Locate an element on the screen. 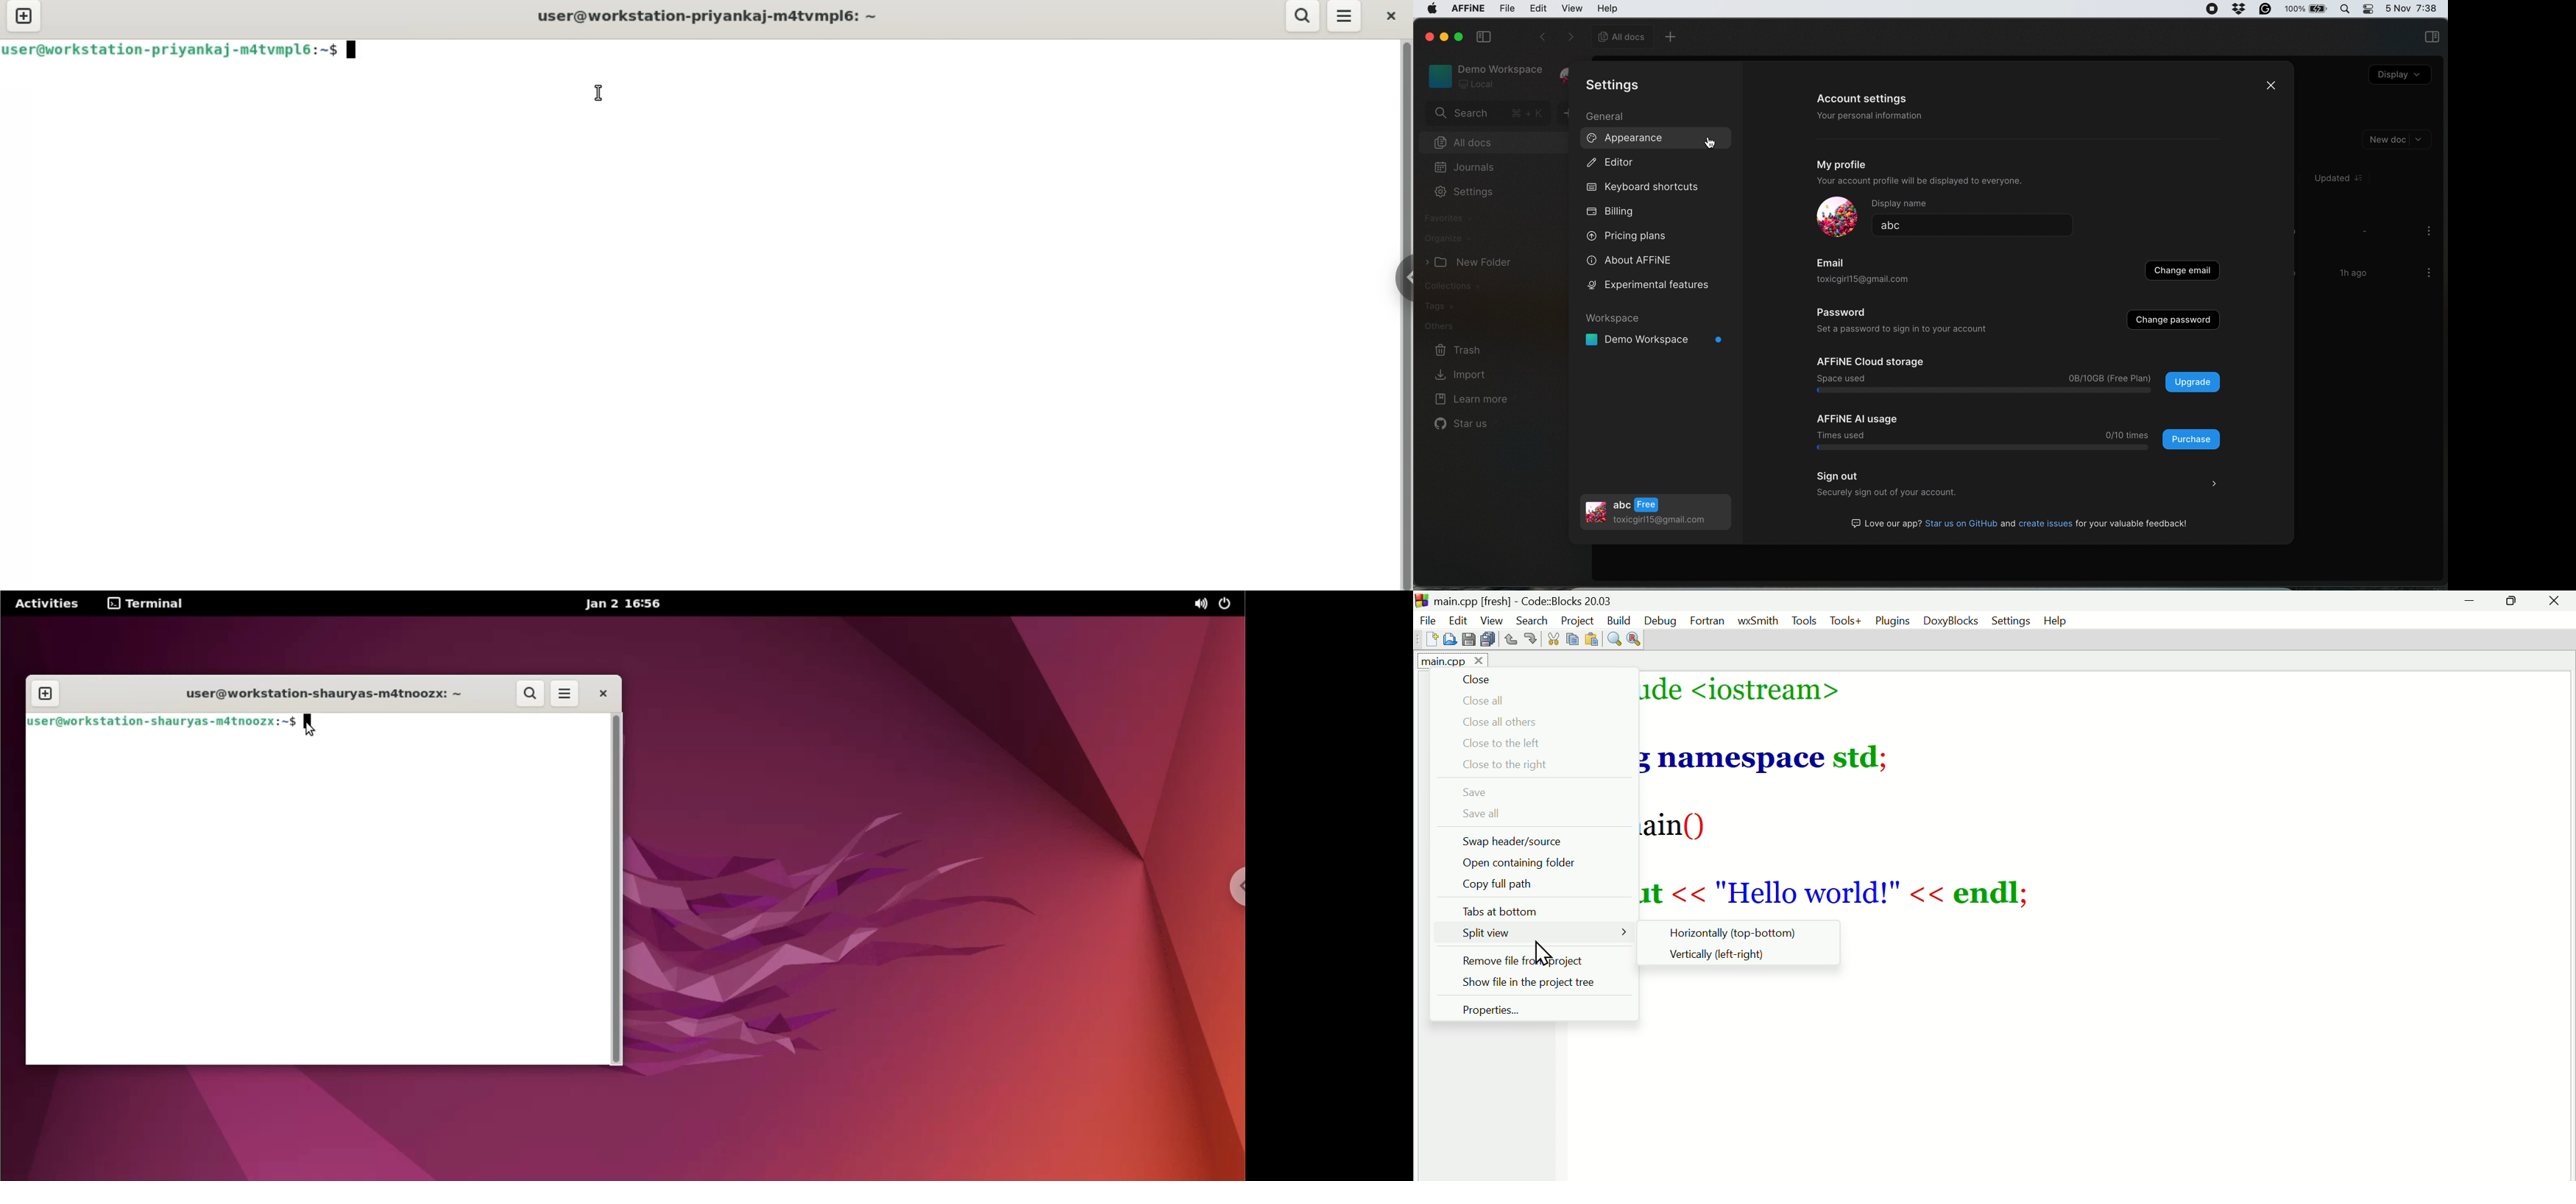  Terminal  is located at coordinates (149, 603).